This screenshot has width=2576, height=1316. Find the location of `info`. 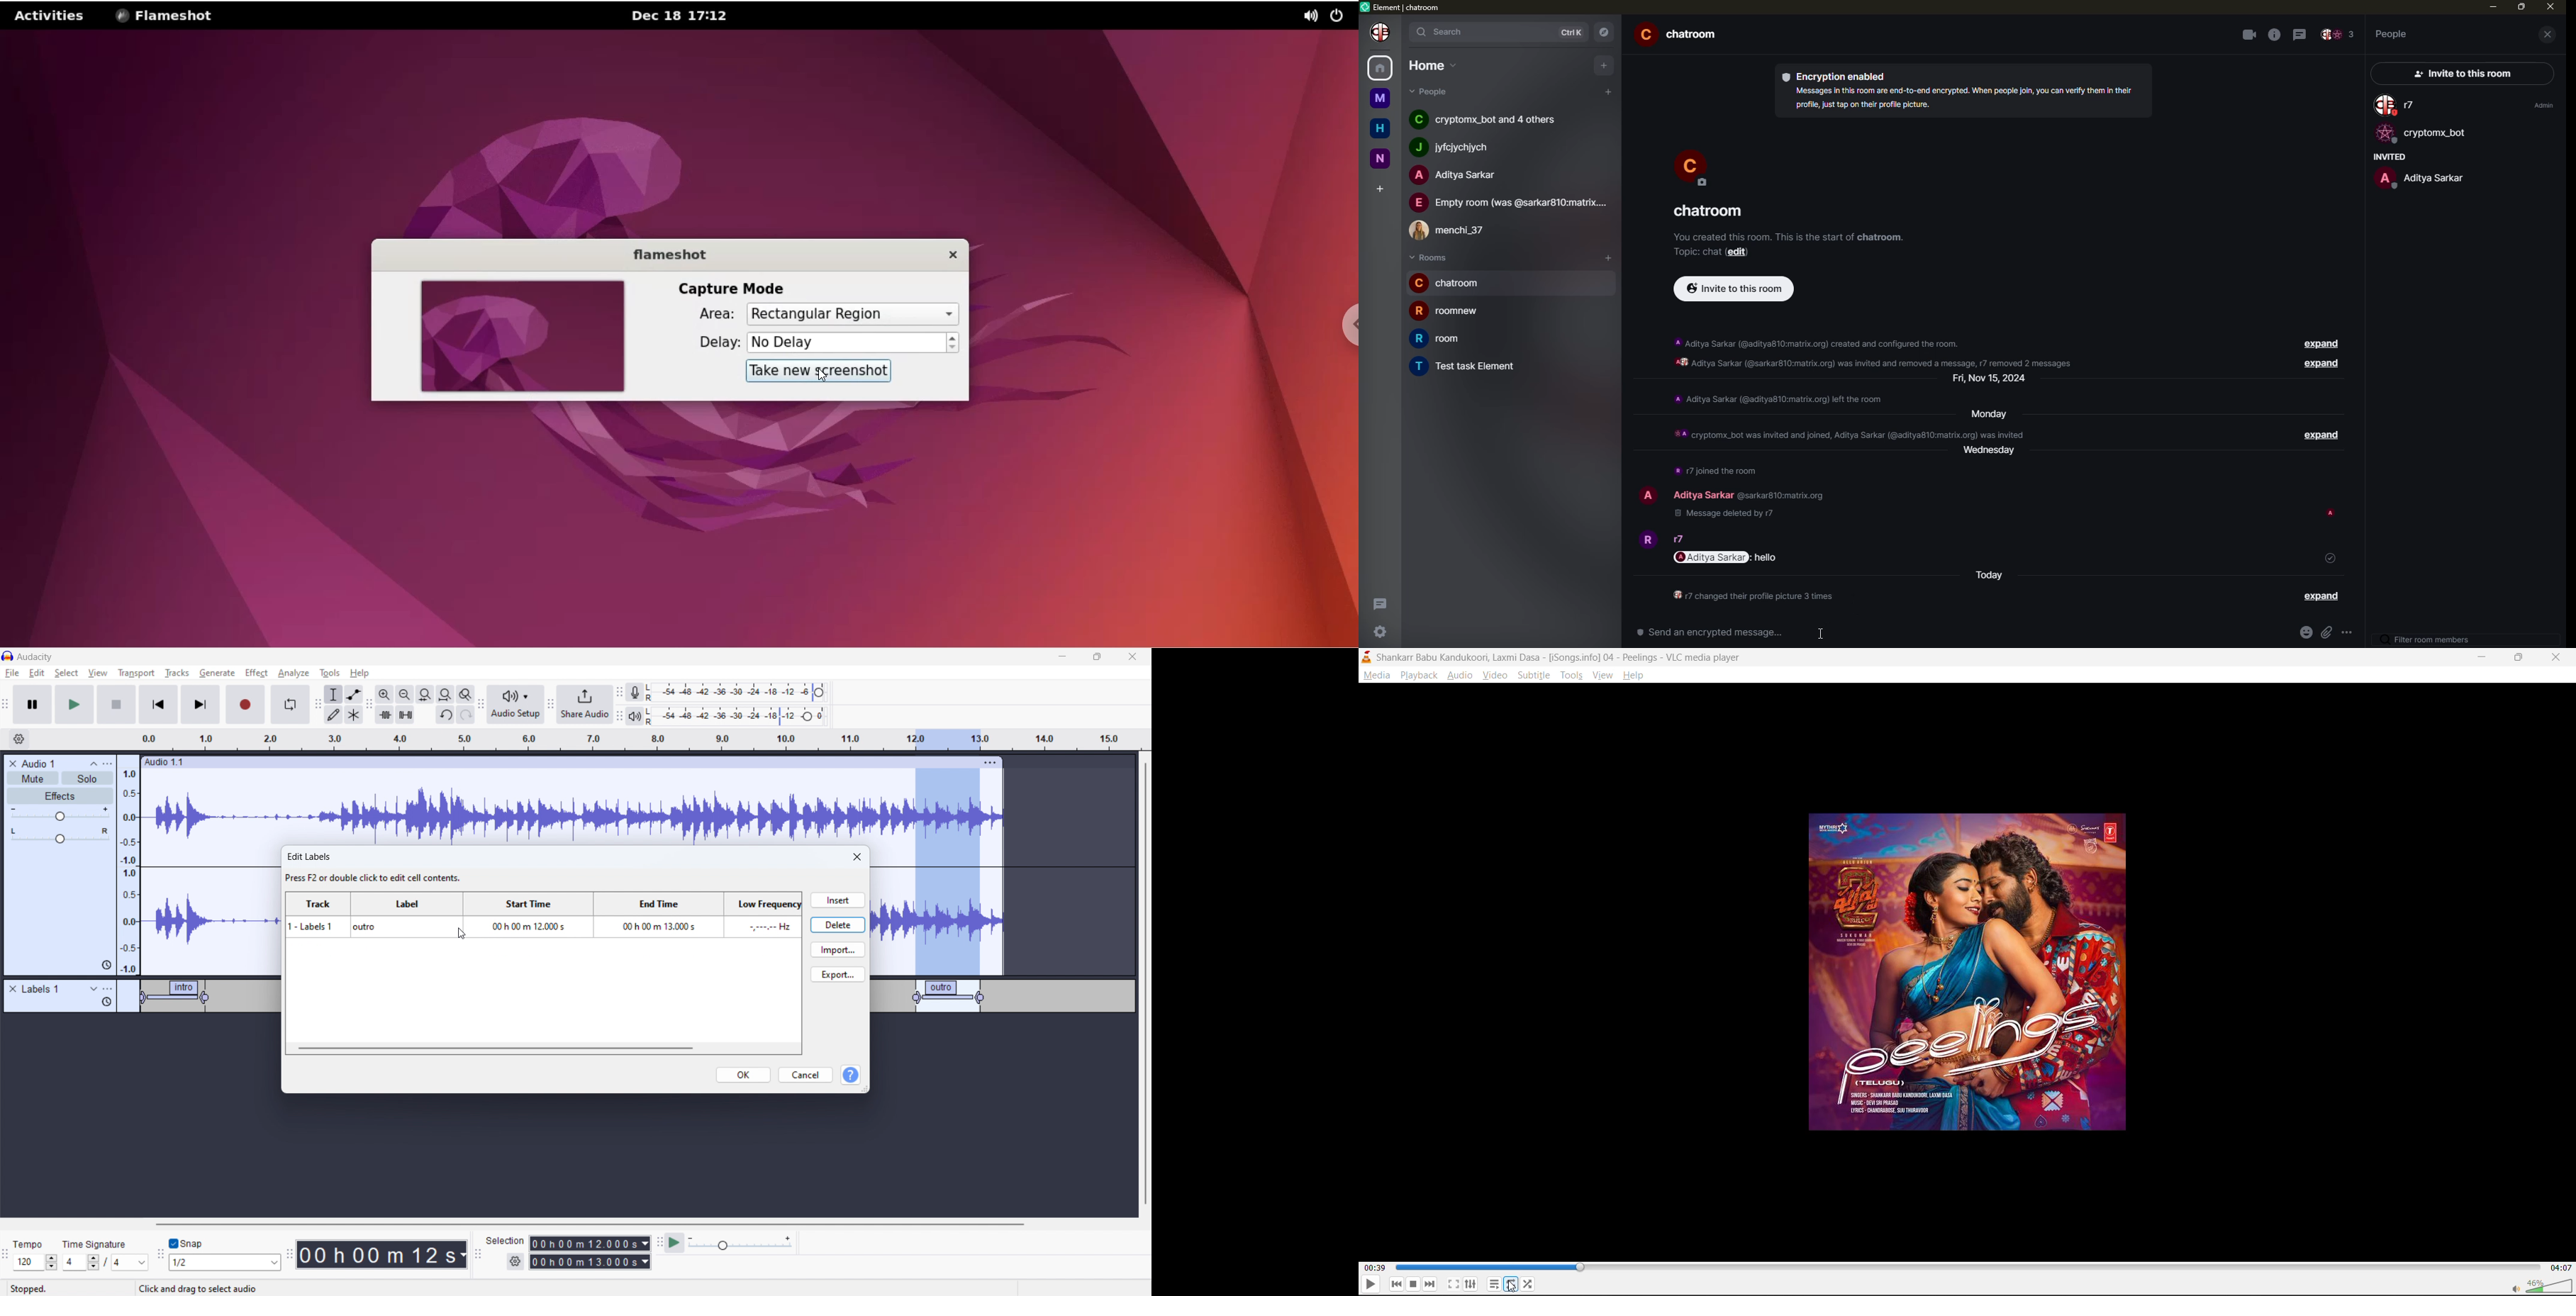

info is located at coordinates (1755, 597).